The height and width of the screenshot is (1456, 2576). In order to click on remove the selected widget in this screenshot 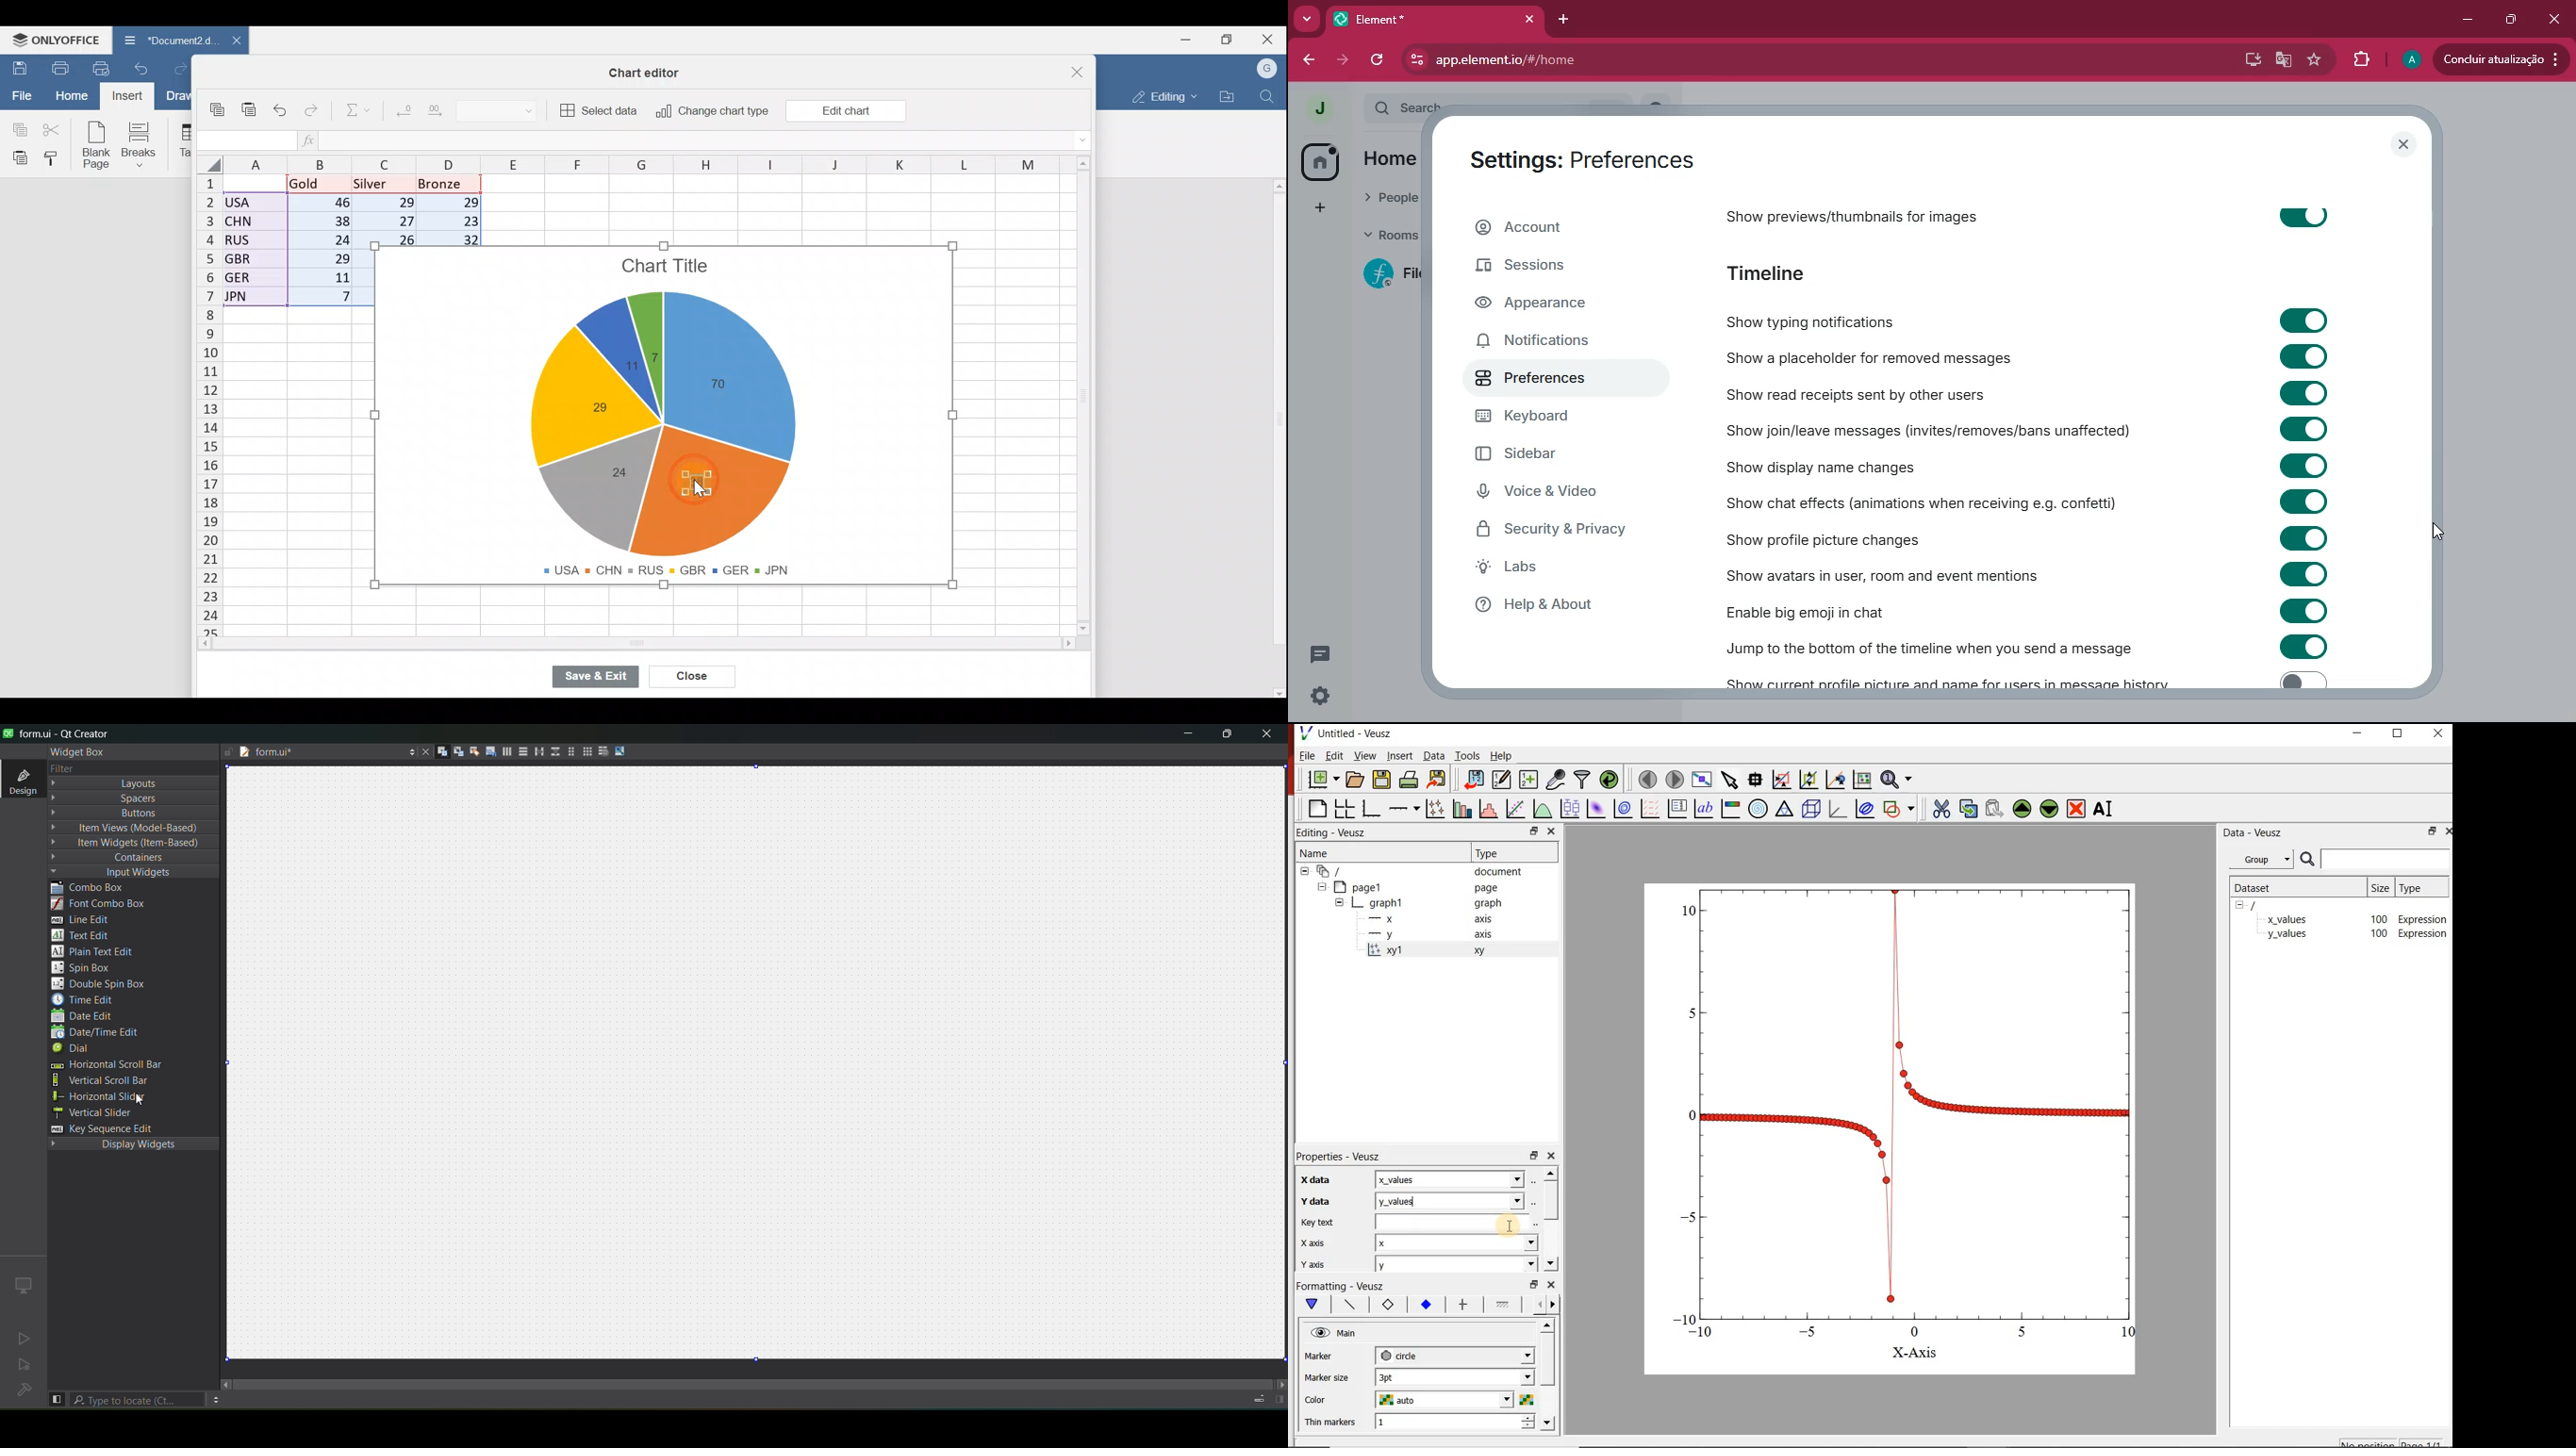, I will do `click(2077, 811)`.